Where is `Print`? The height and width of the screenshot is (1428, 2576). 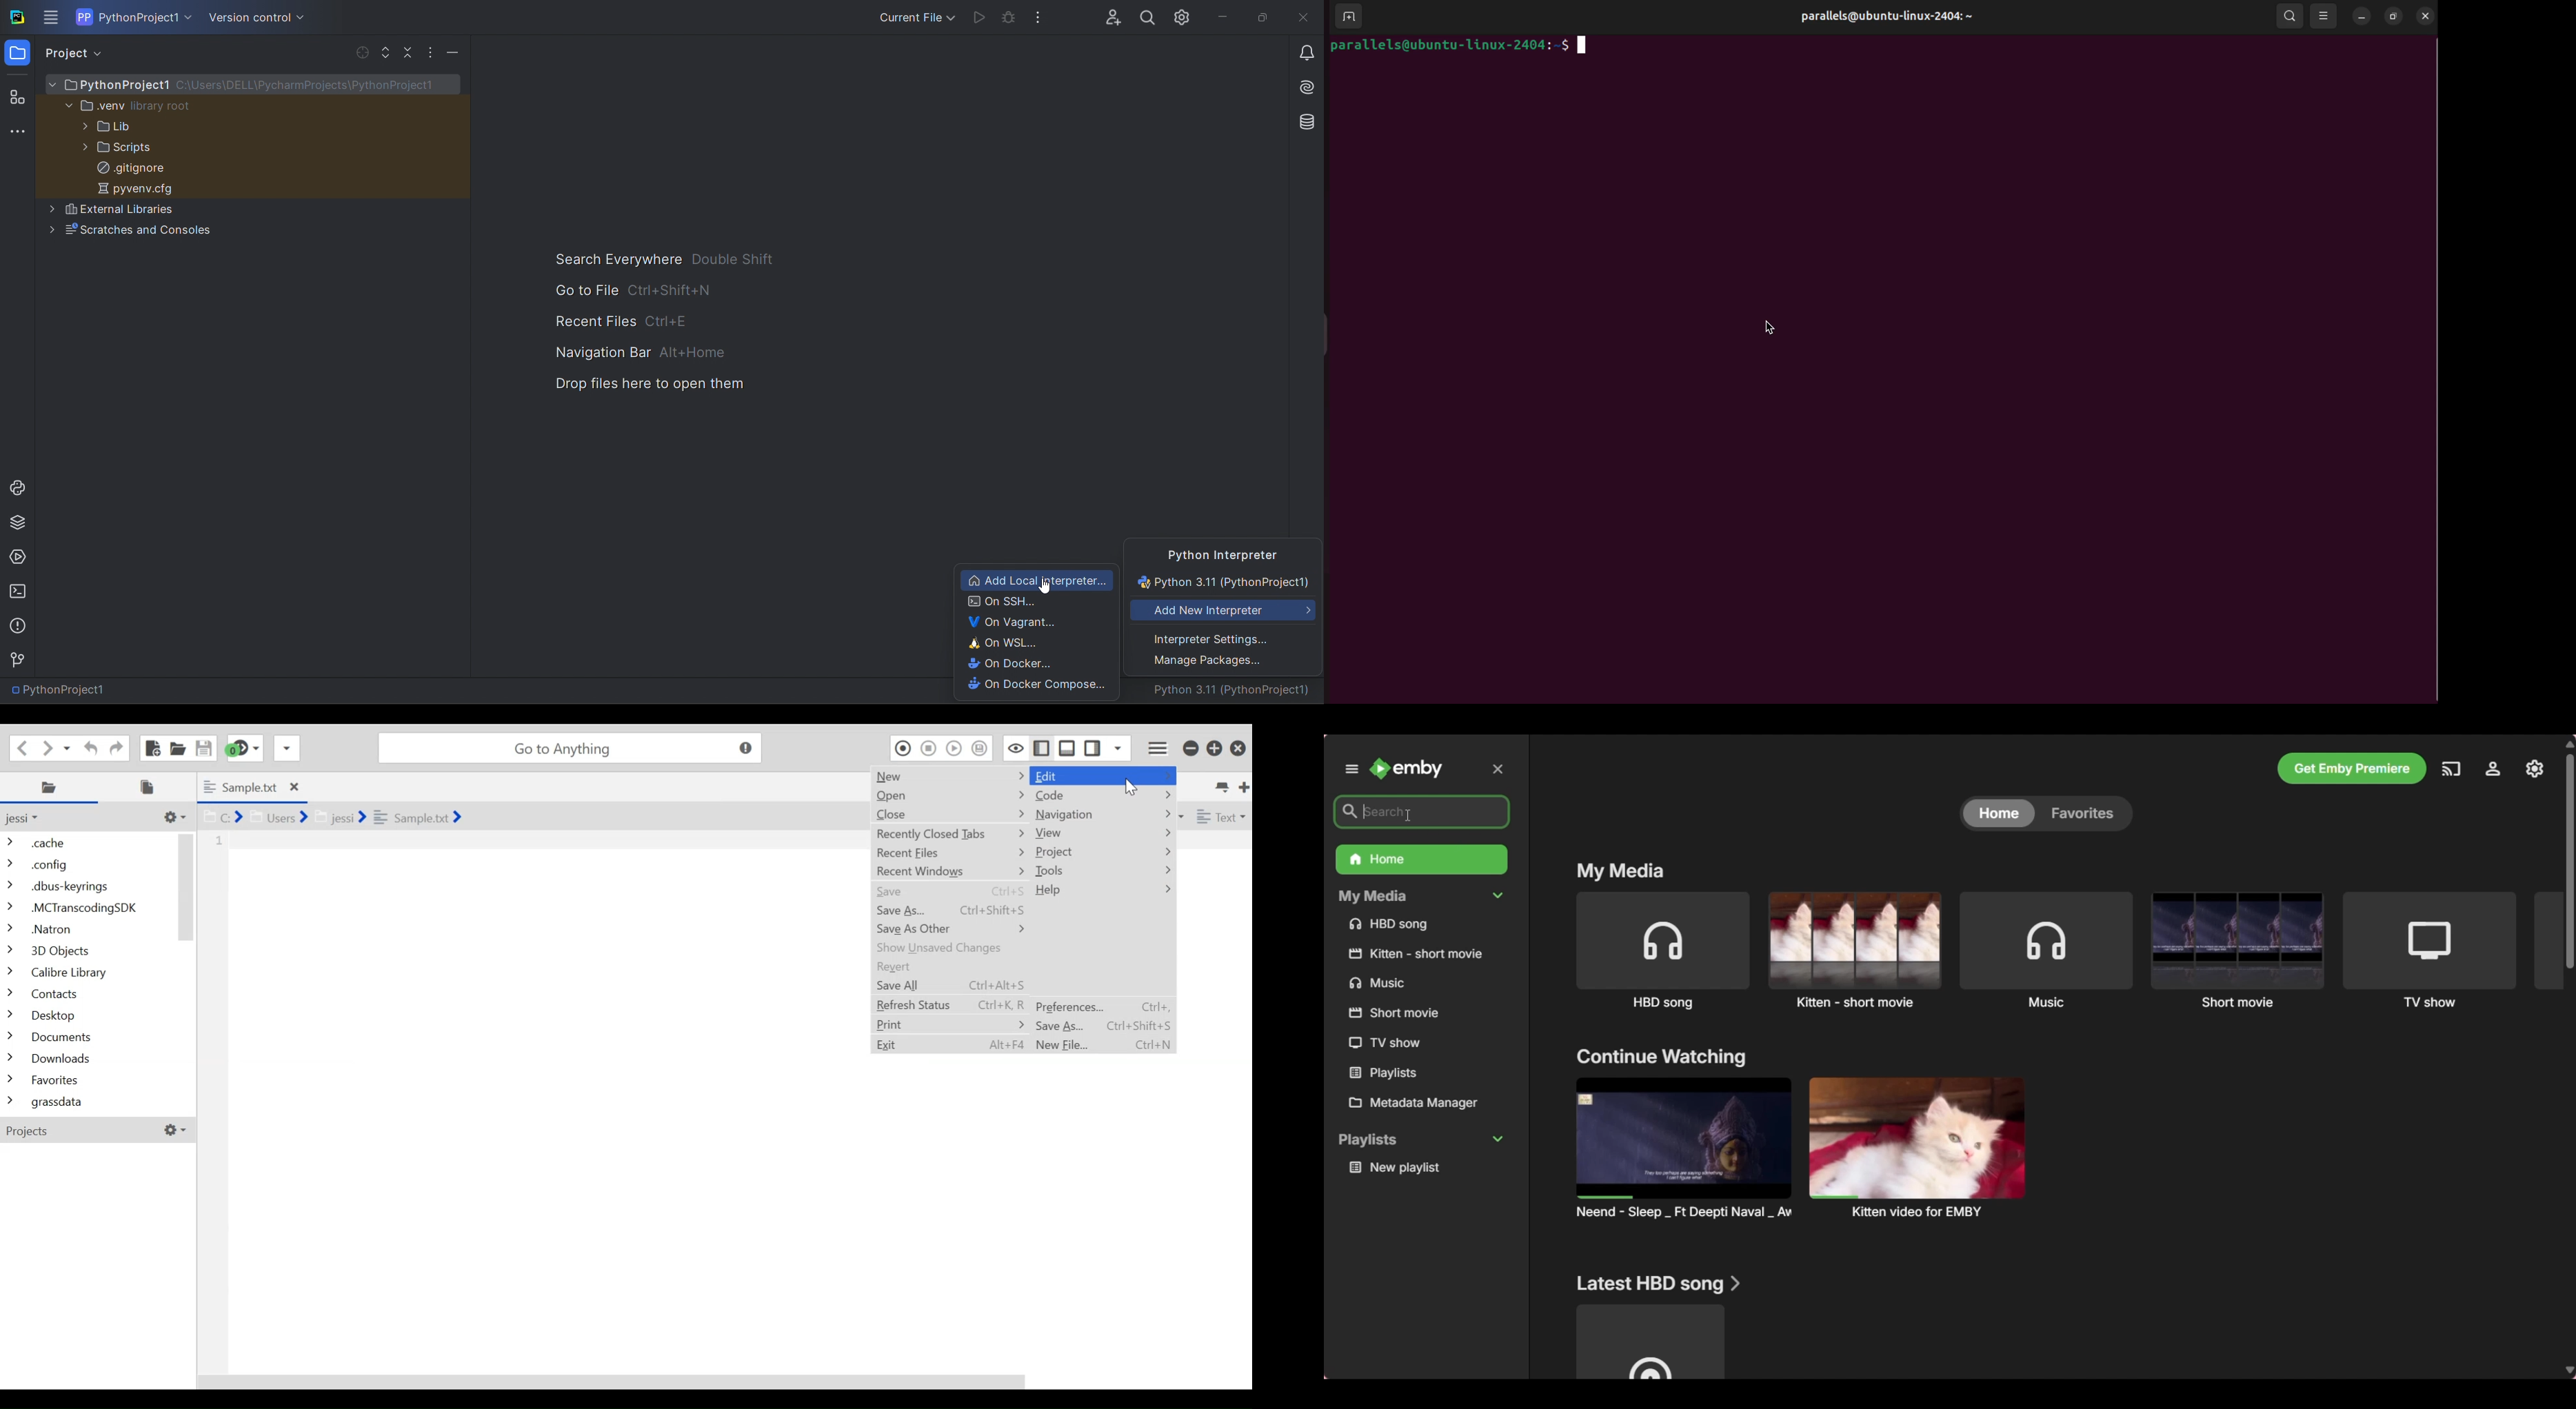
Print is located at coordinates (951, 1023).